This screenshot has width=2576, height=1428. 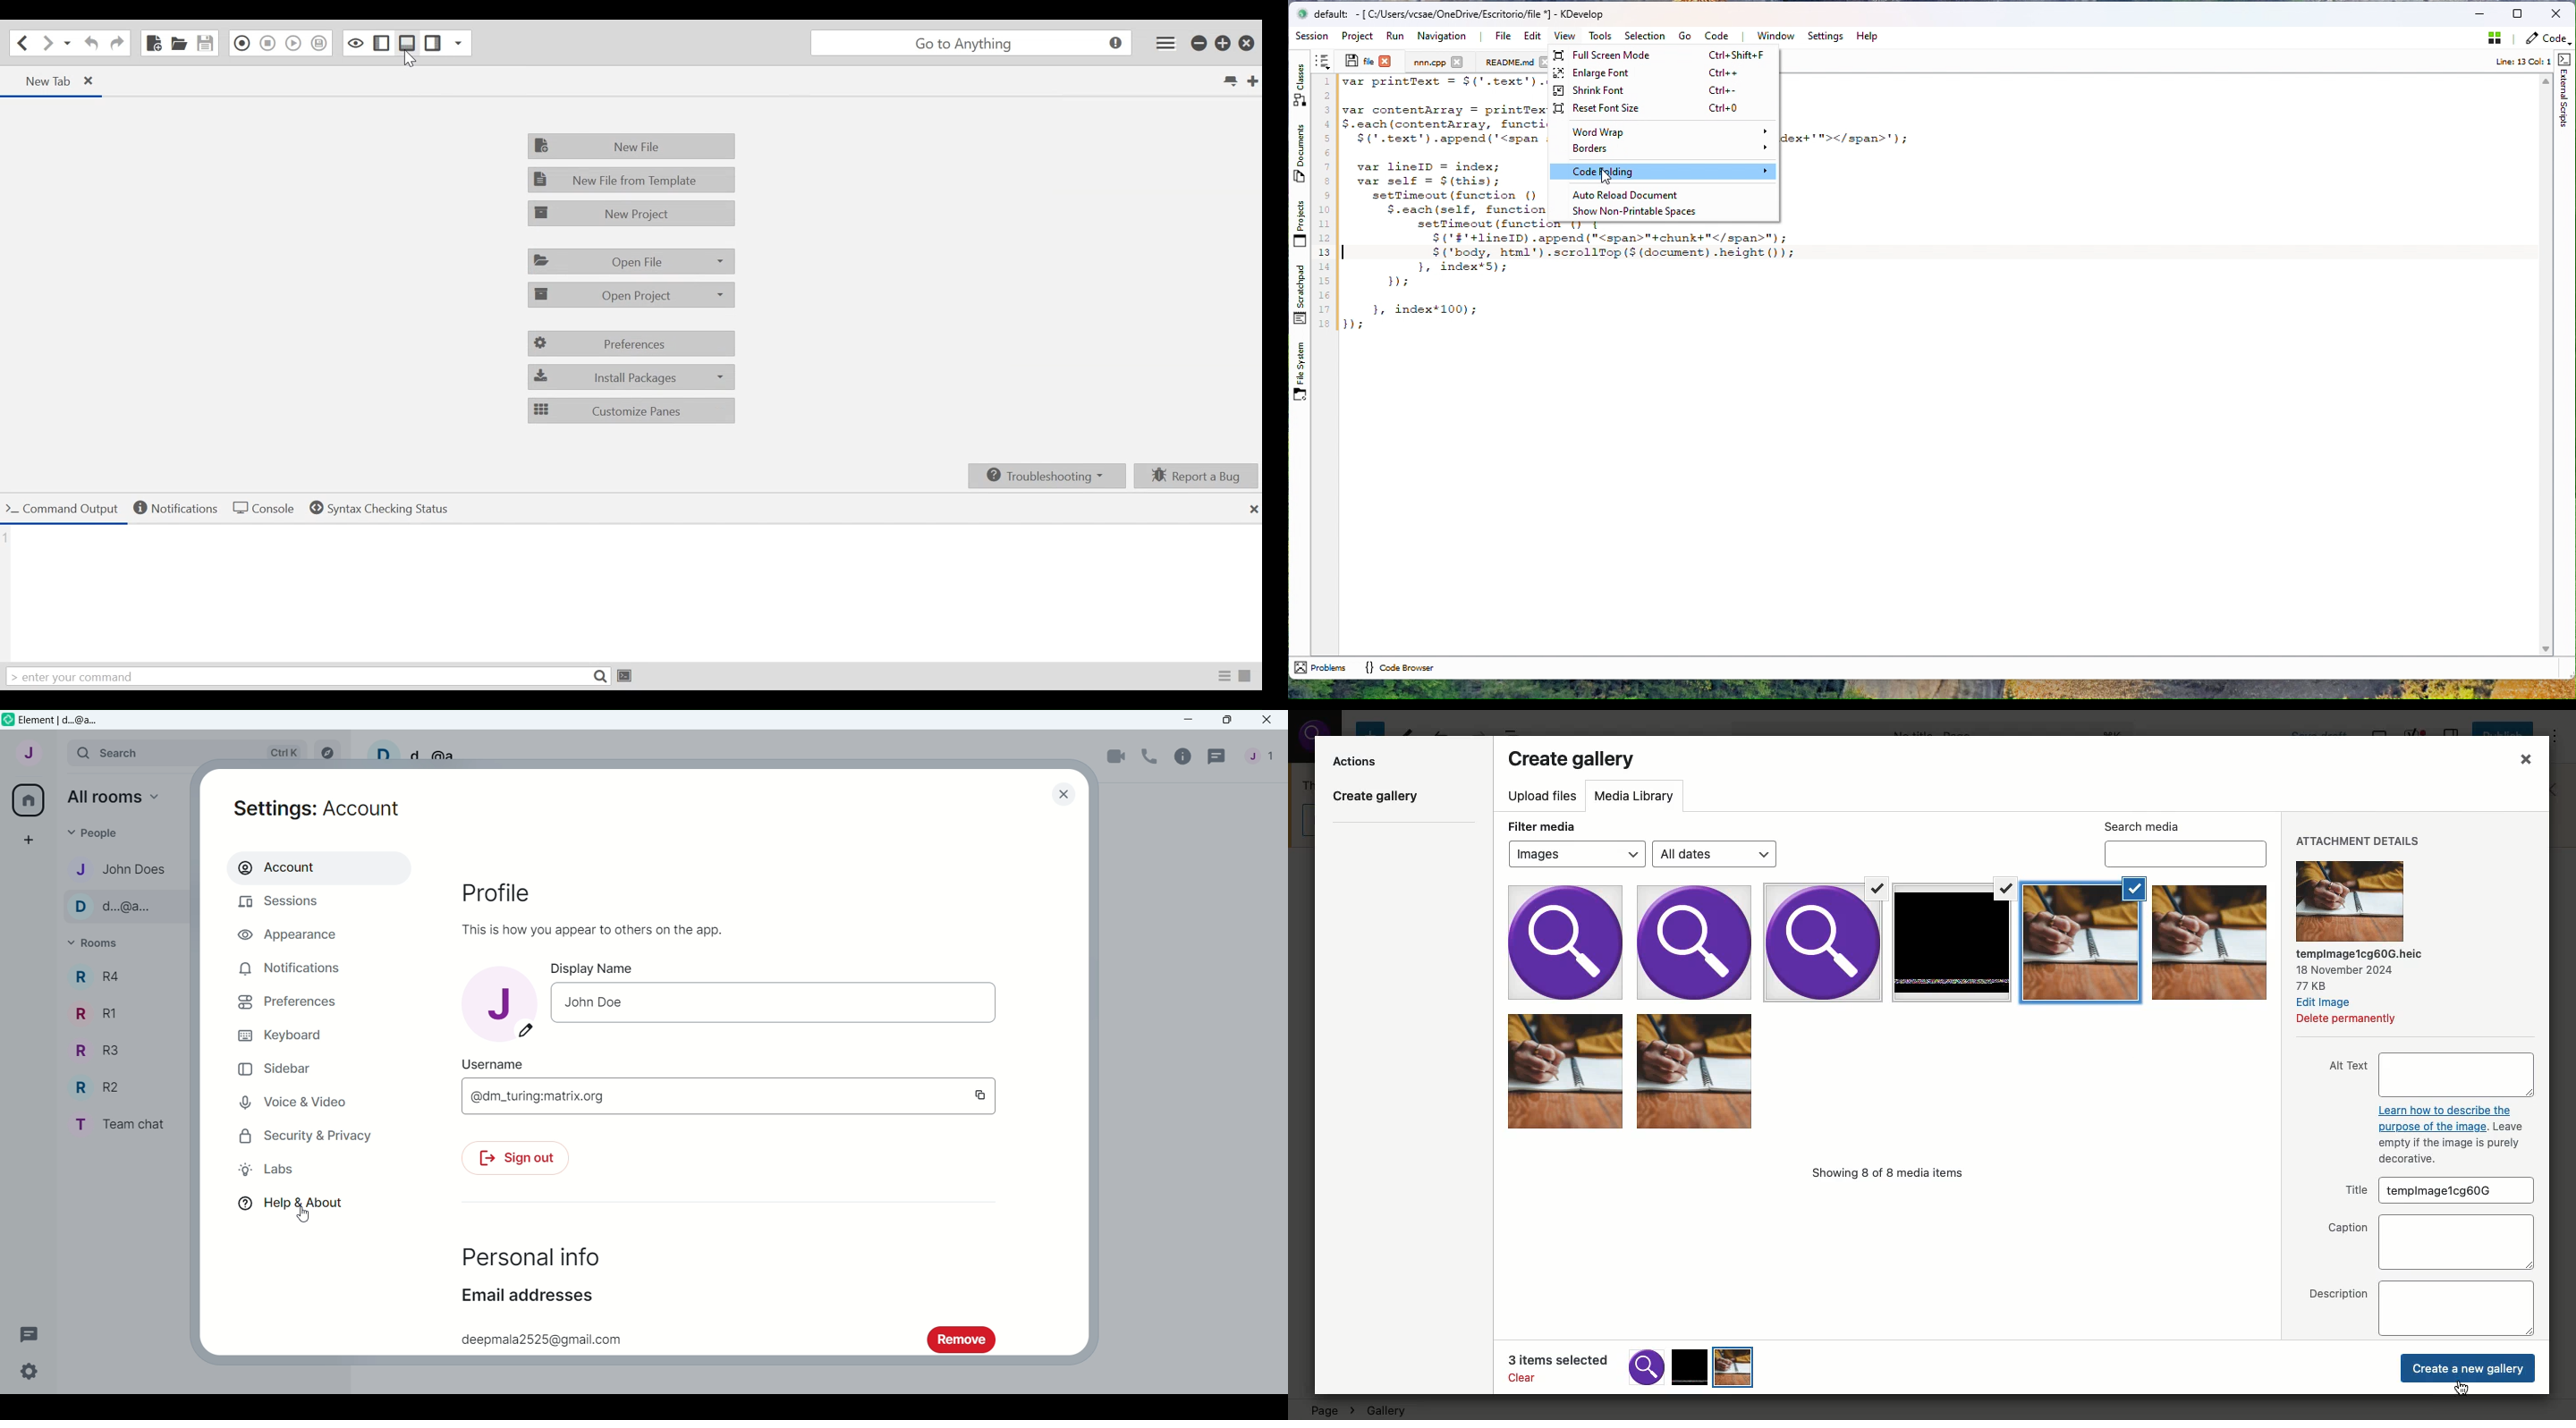 I want to click on Expand, so click(x=58, y=752).